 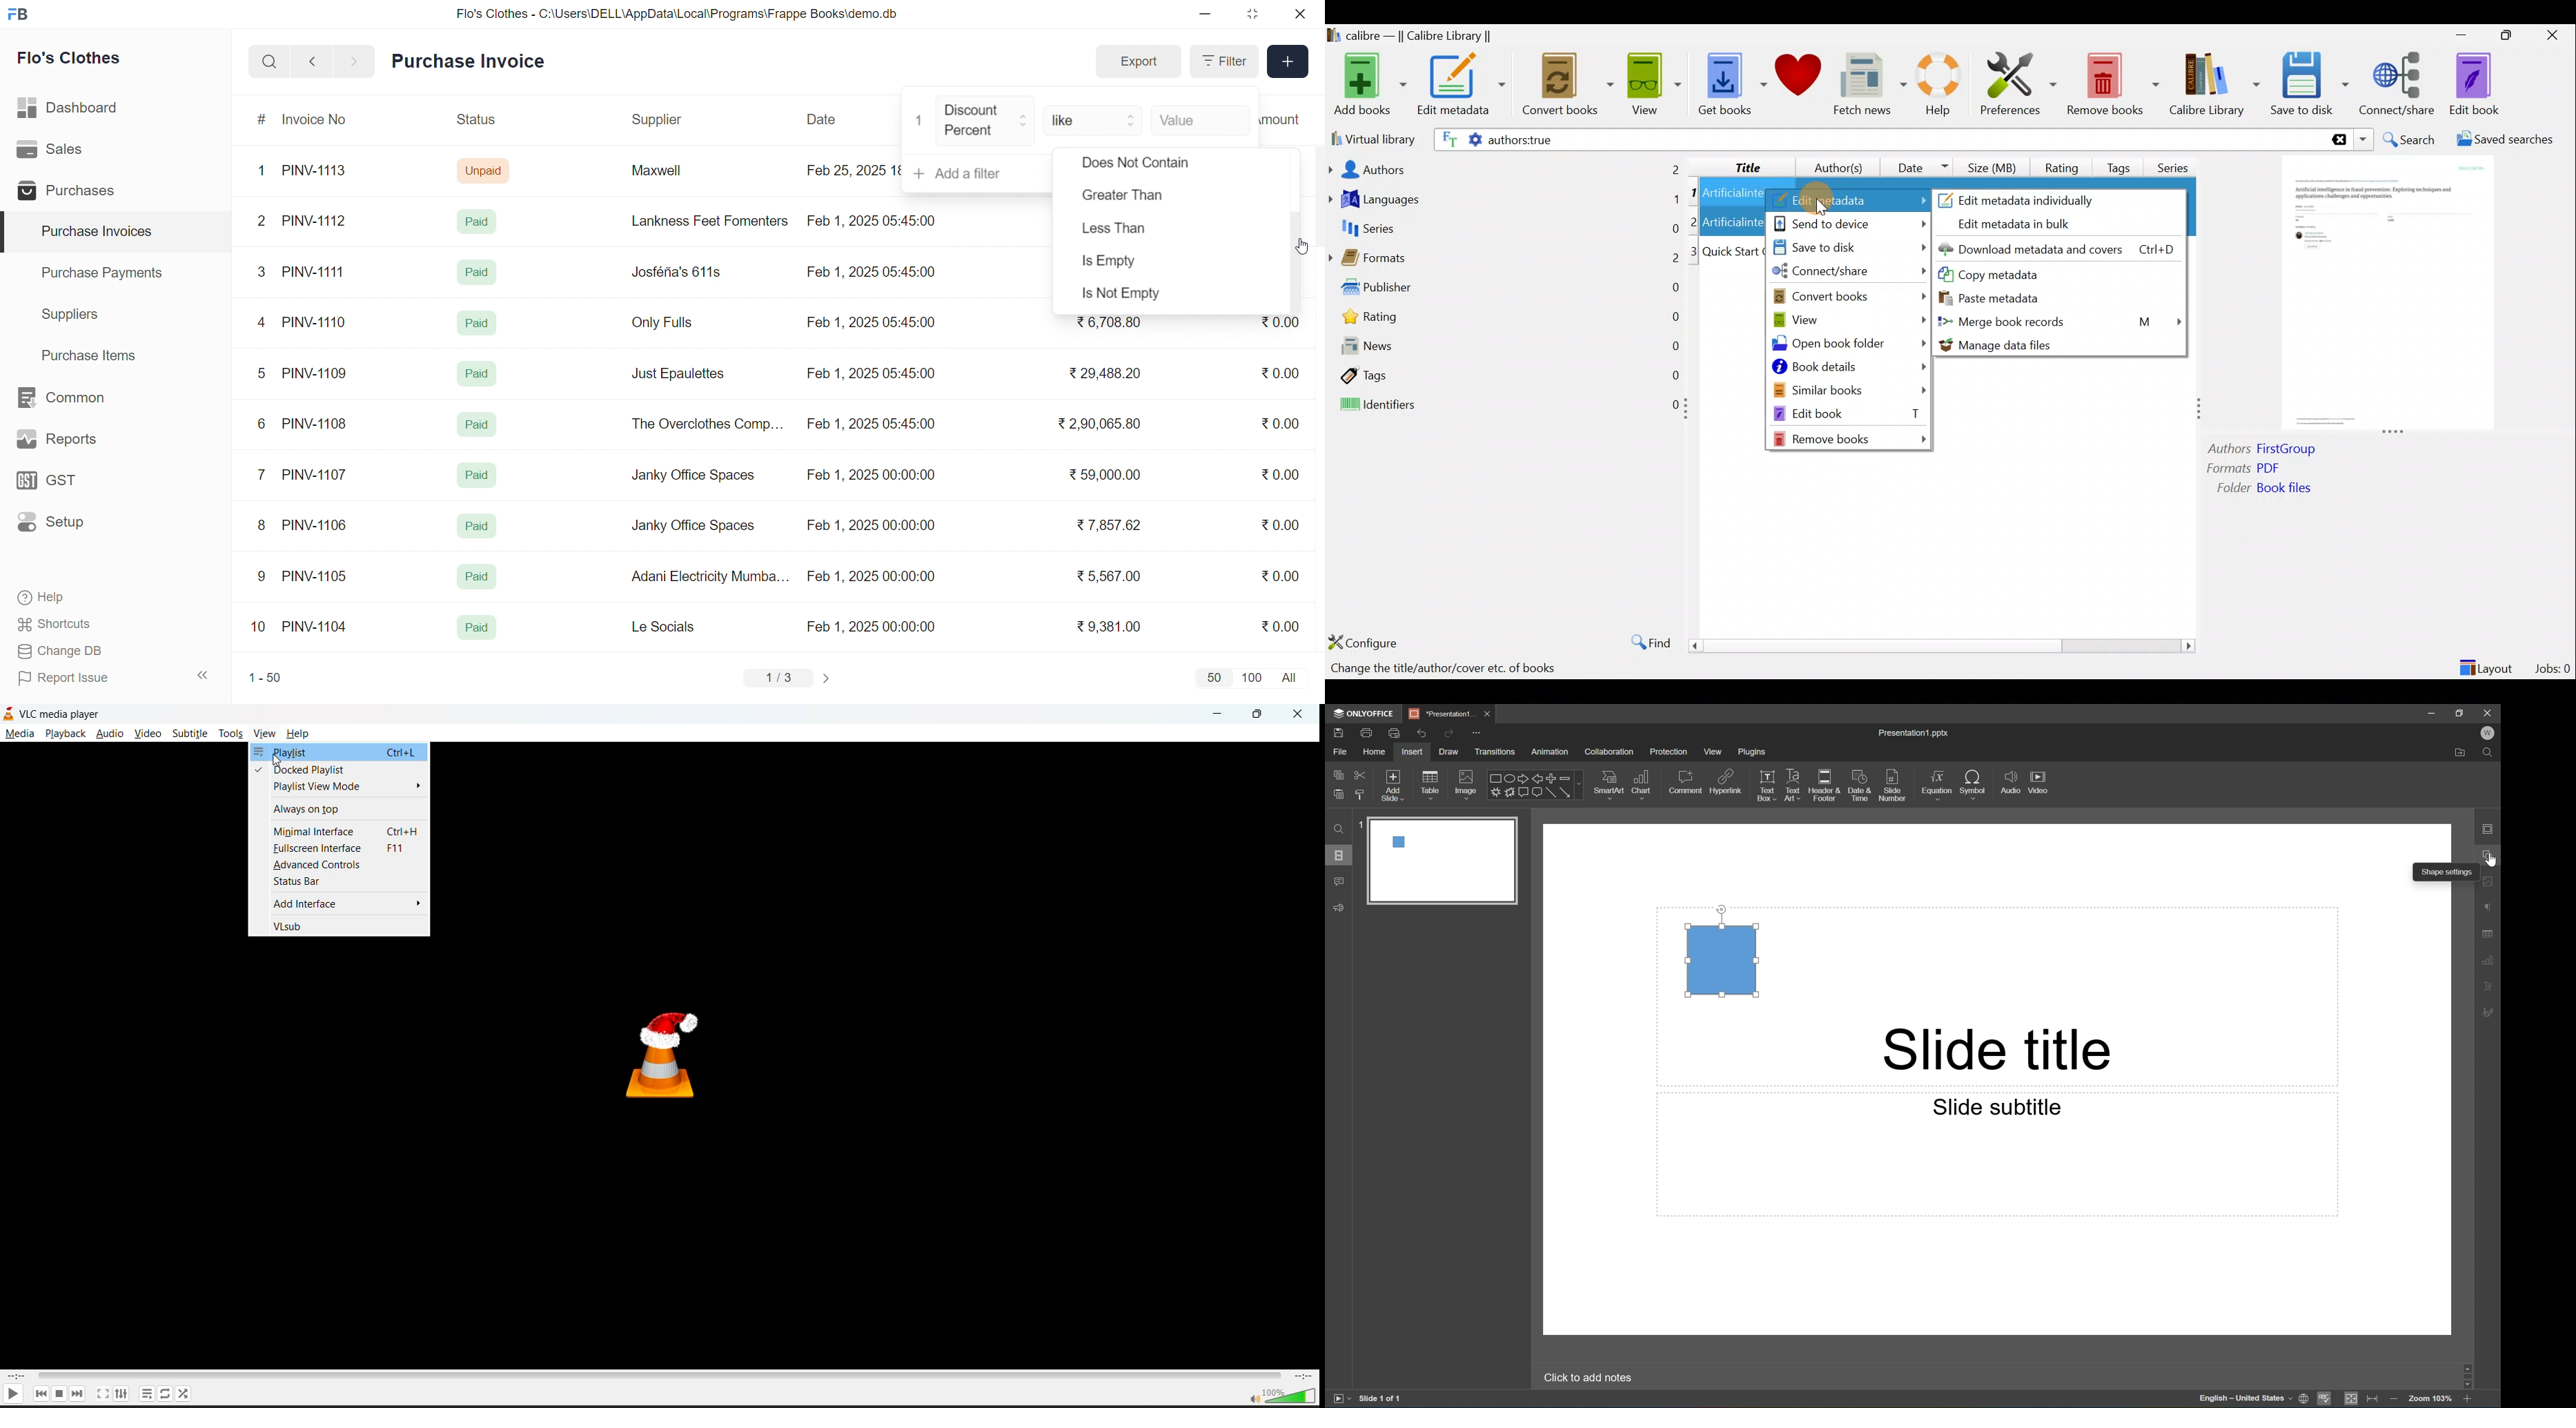 I want to click on ₹0.00, so click(x=1272, y=373).